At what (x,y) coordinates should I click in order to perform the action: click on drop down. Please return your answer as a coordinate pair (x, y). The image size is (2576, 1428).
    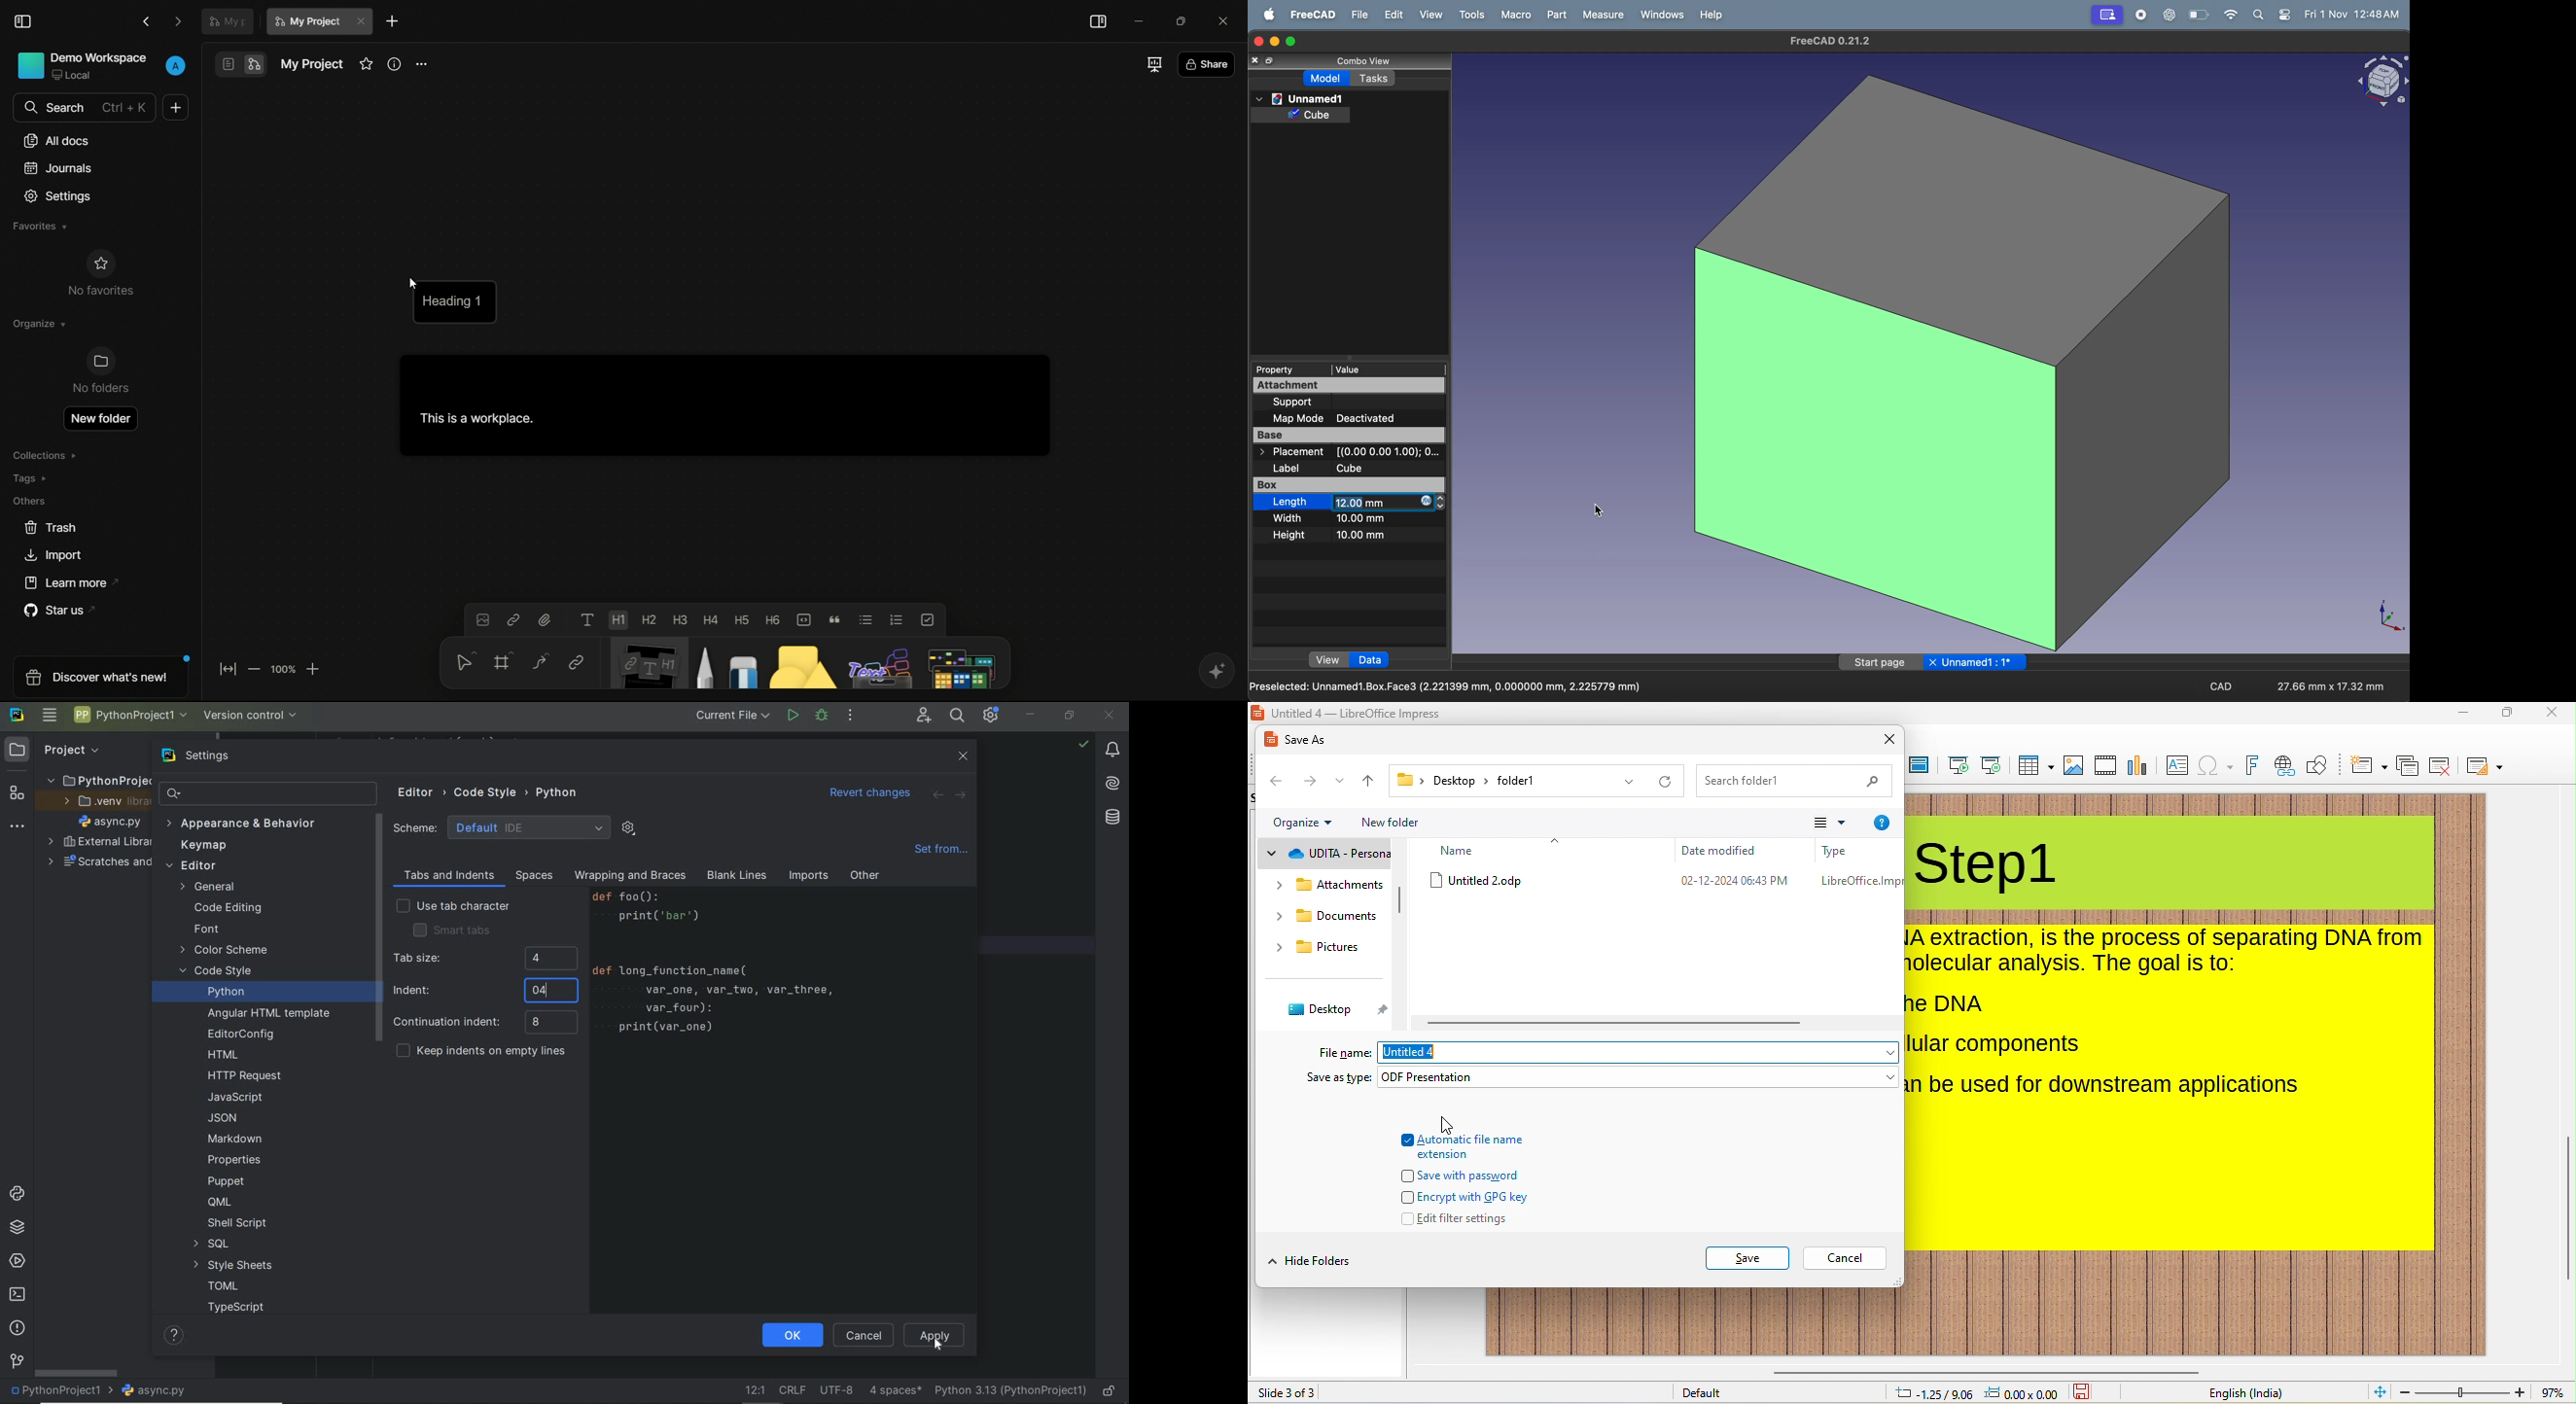
    Looking at the image, I should click on (1278, 916).